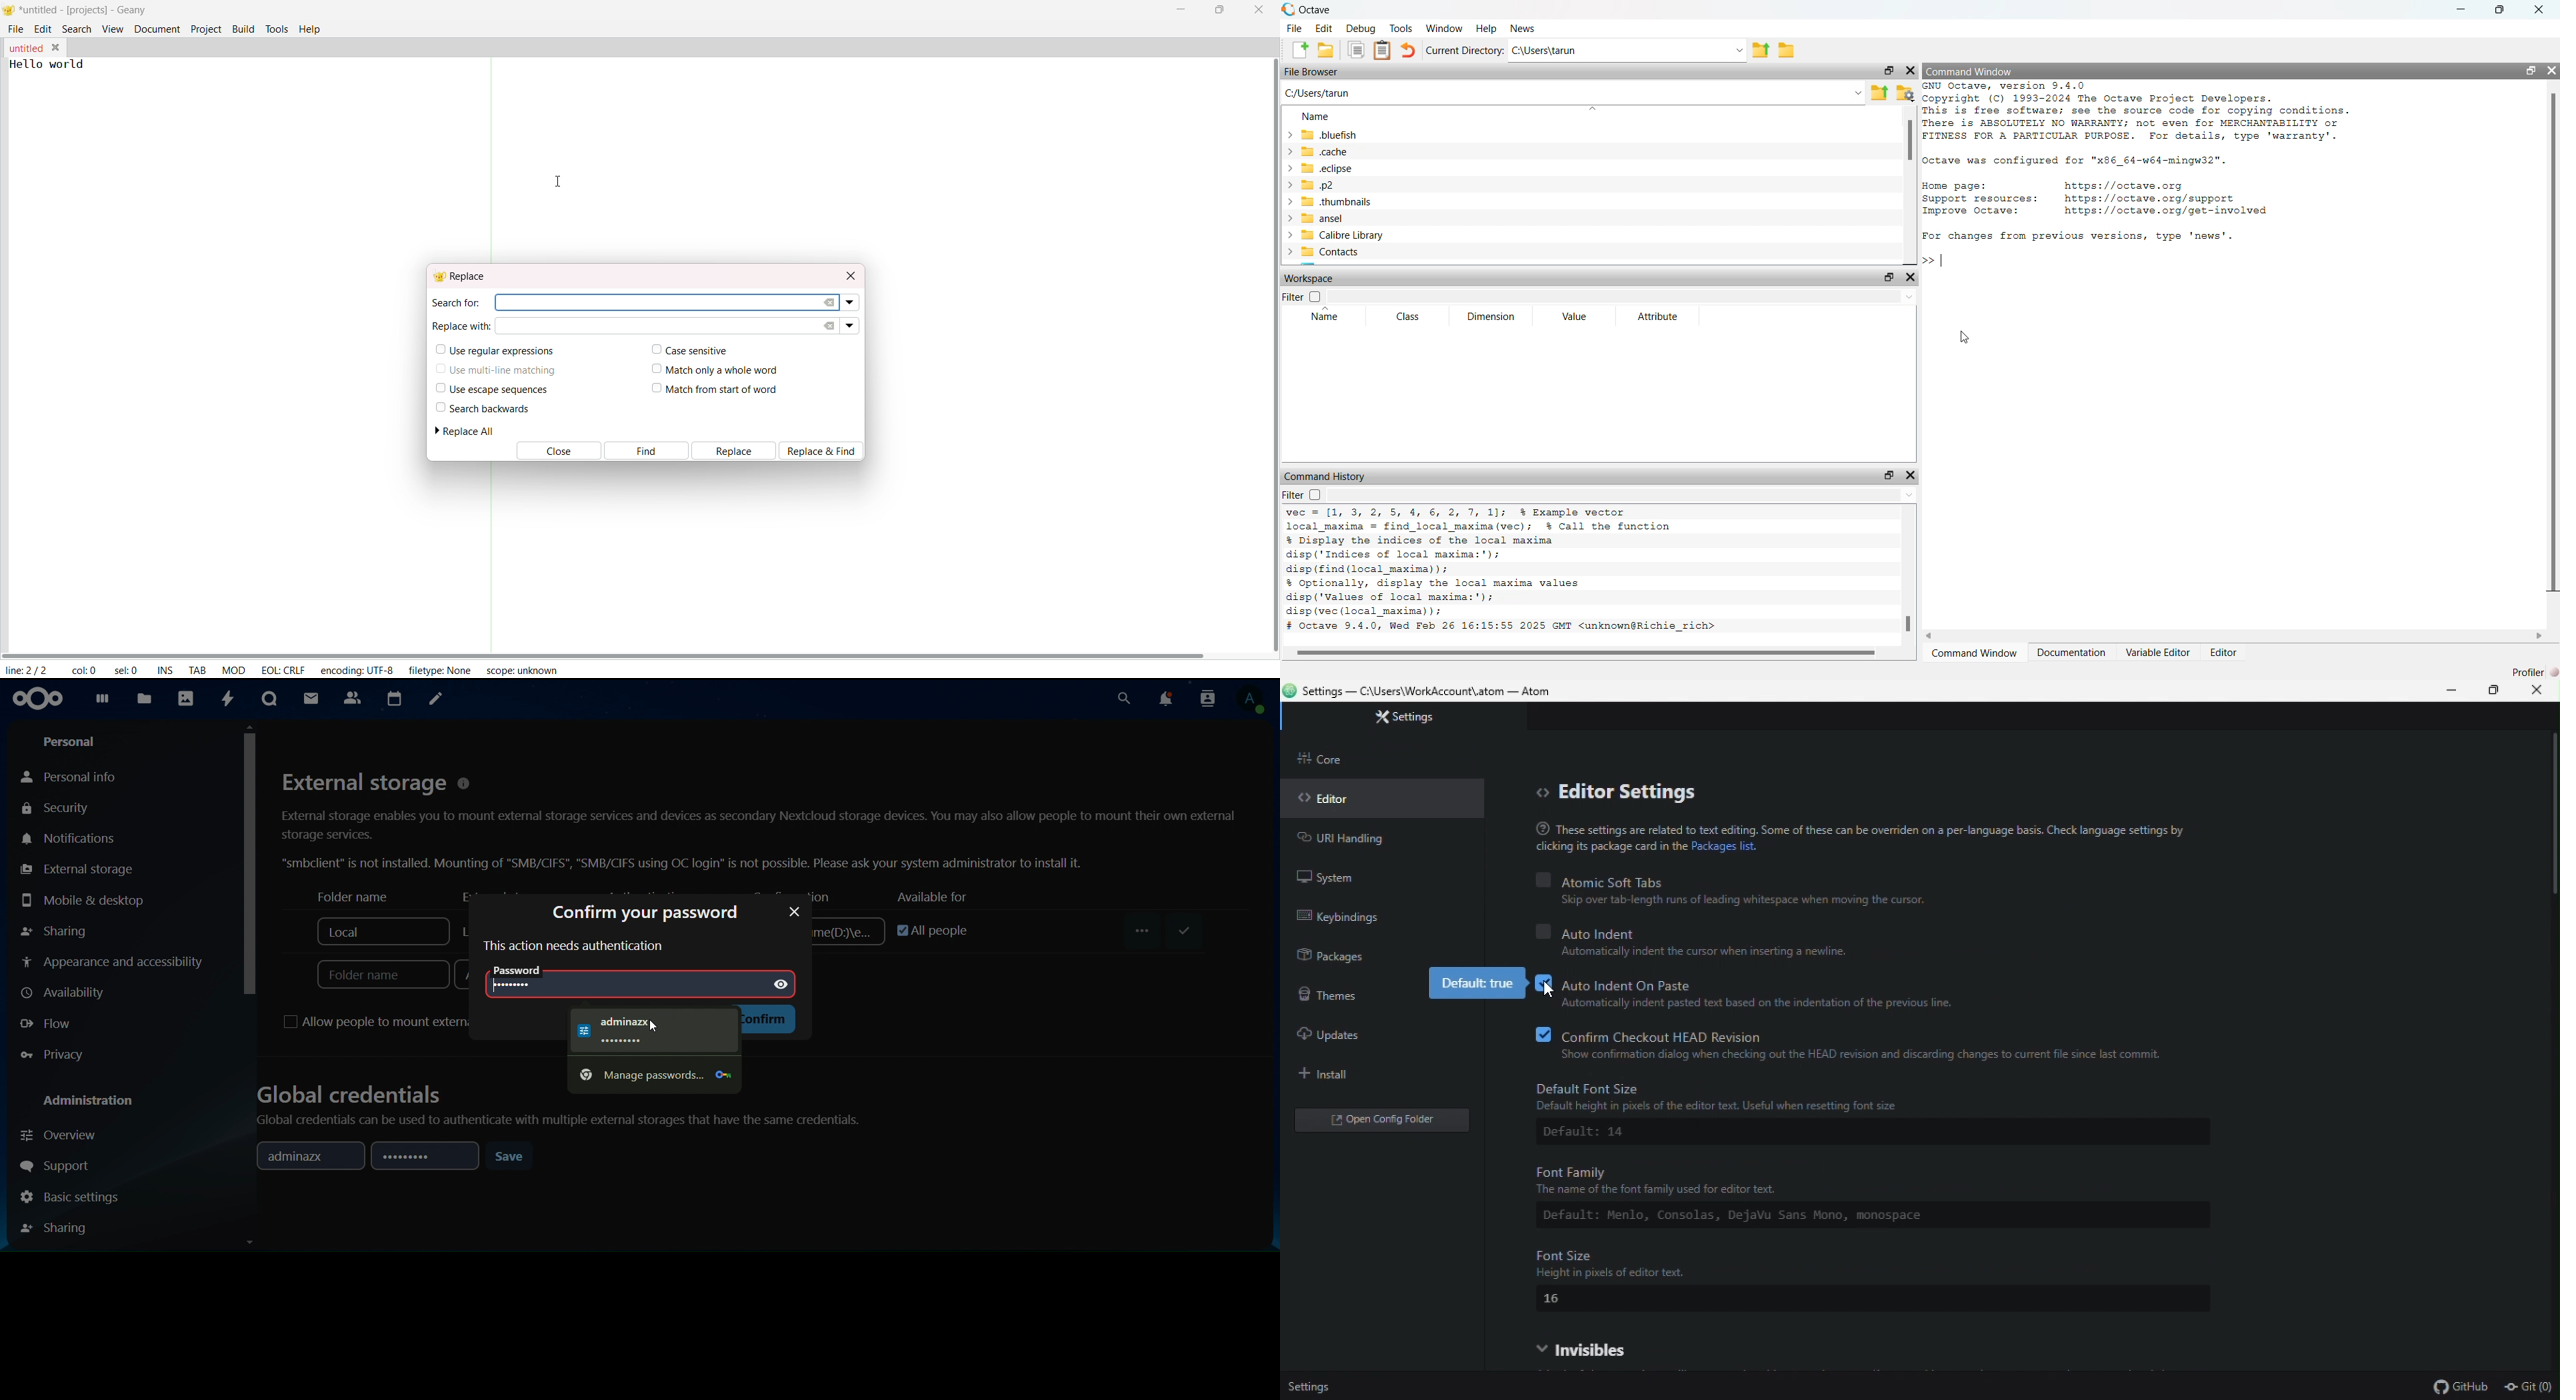  I want to click on files, so click(144, 700).